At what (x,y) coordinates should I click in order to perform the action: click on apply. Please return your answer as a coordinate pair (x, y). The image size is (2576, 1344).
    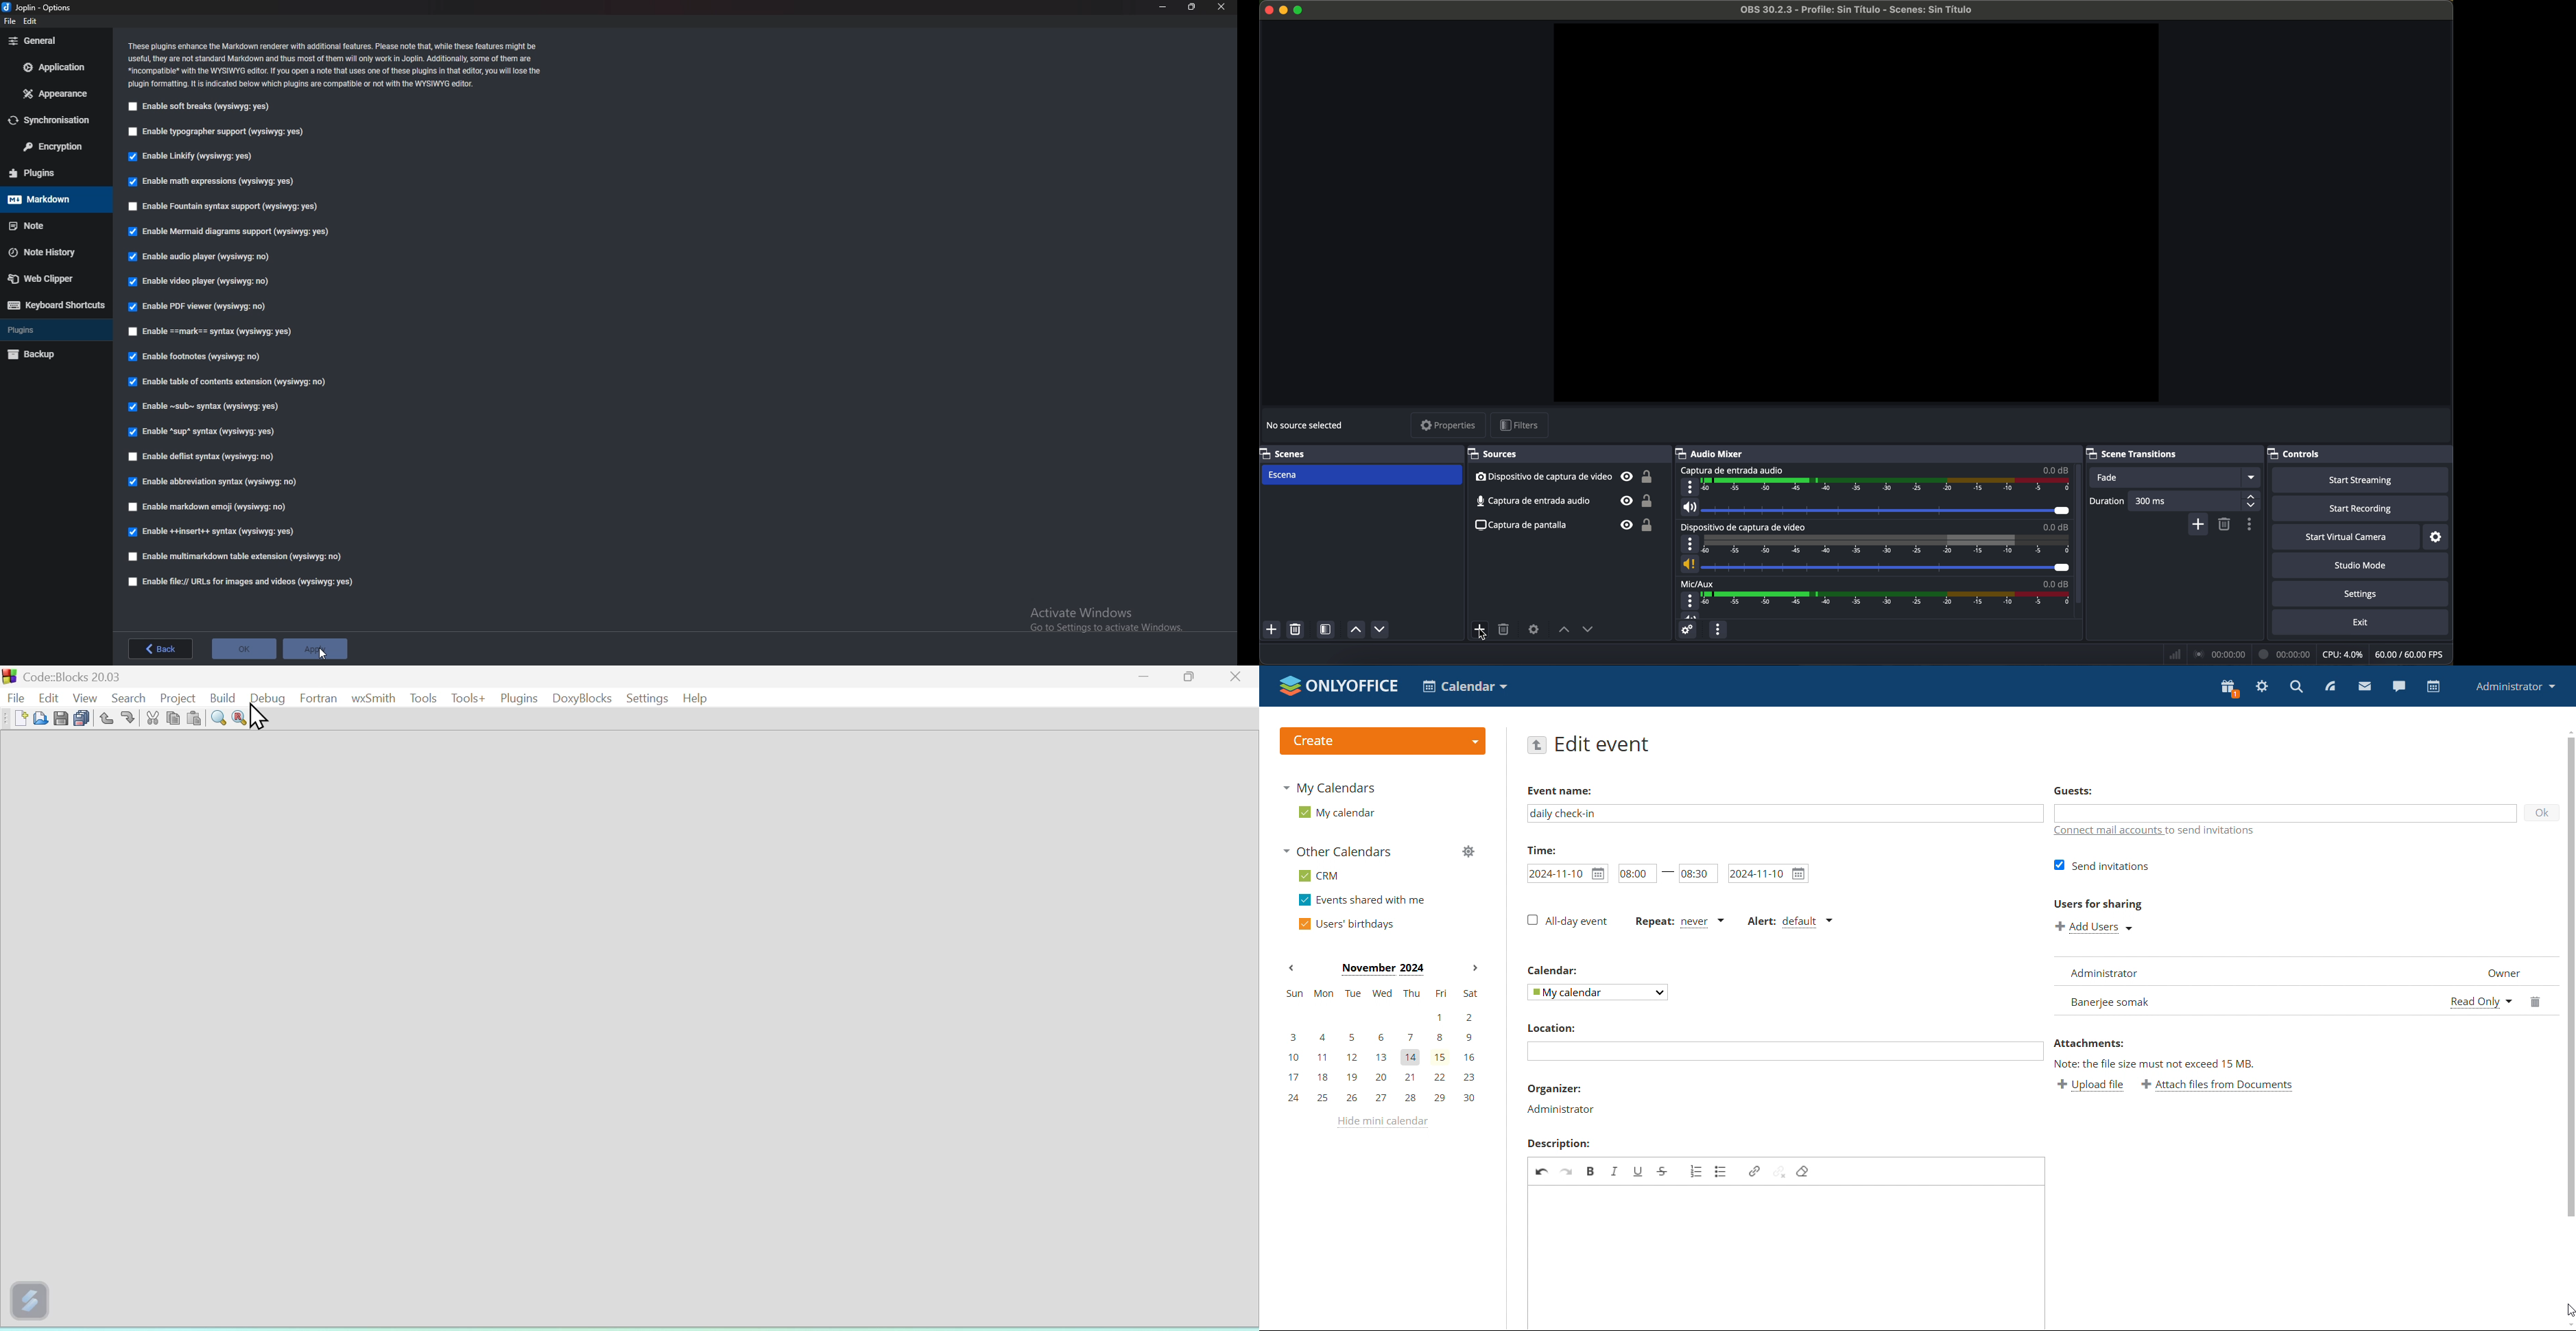
    Looking at the image, I should click on (314, 648).